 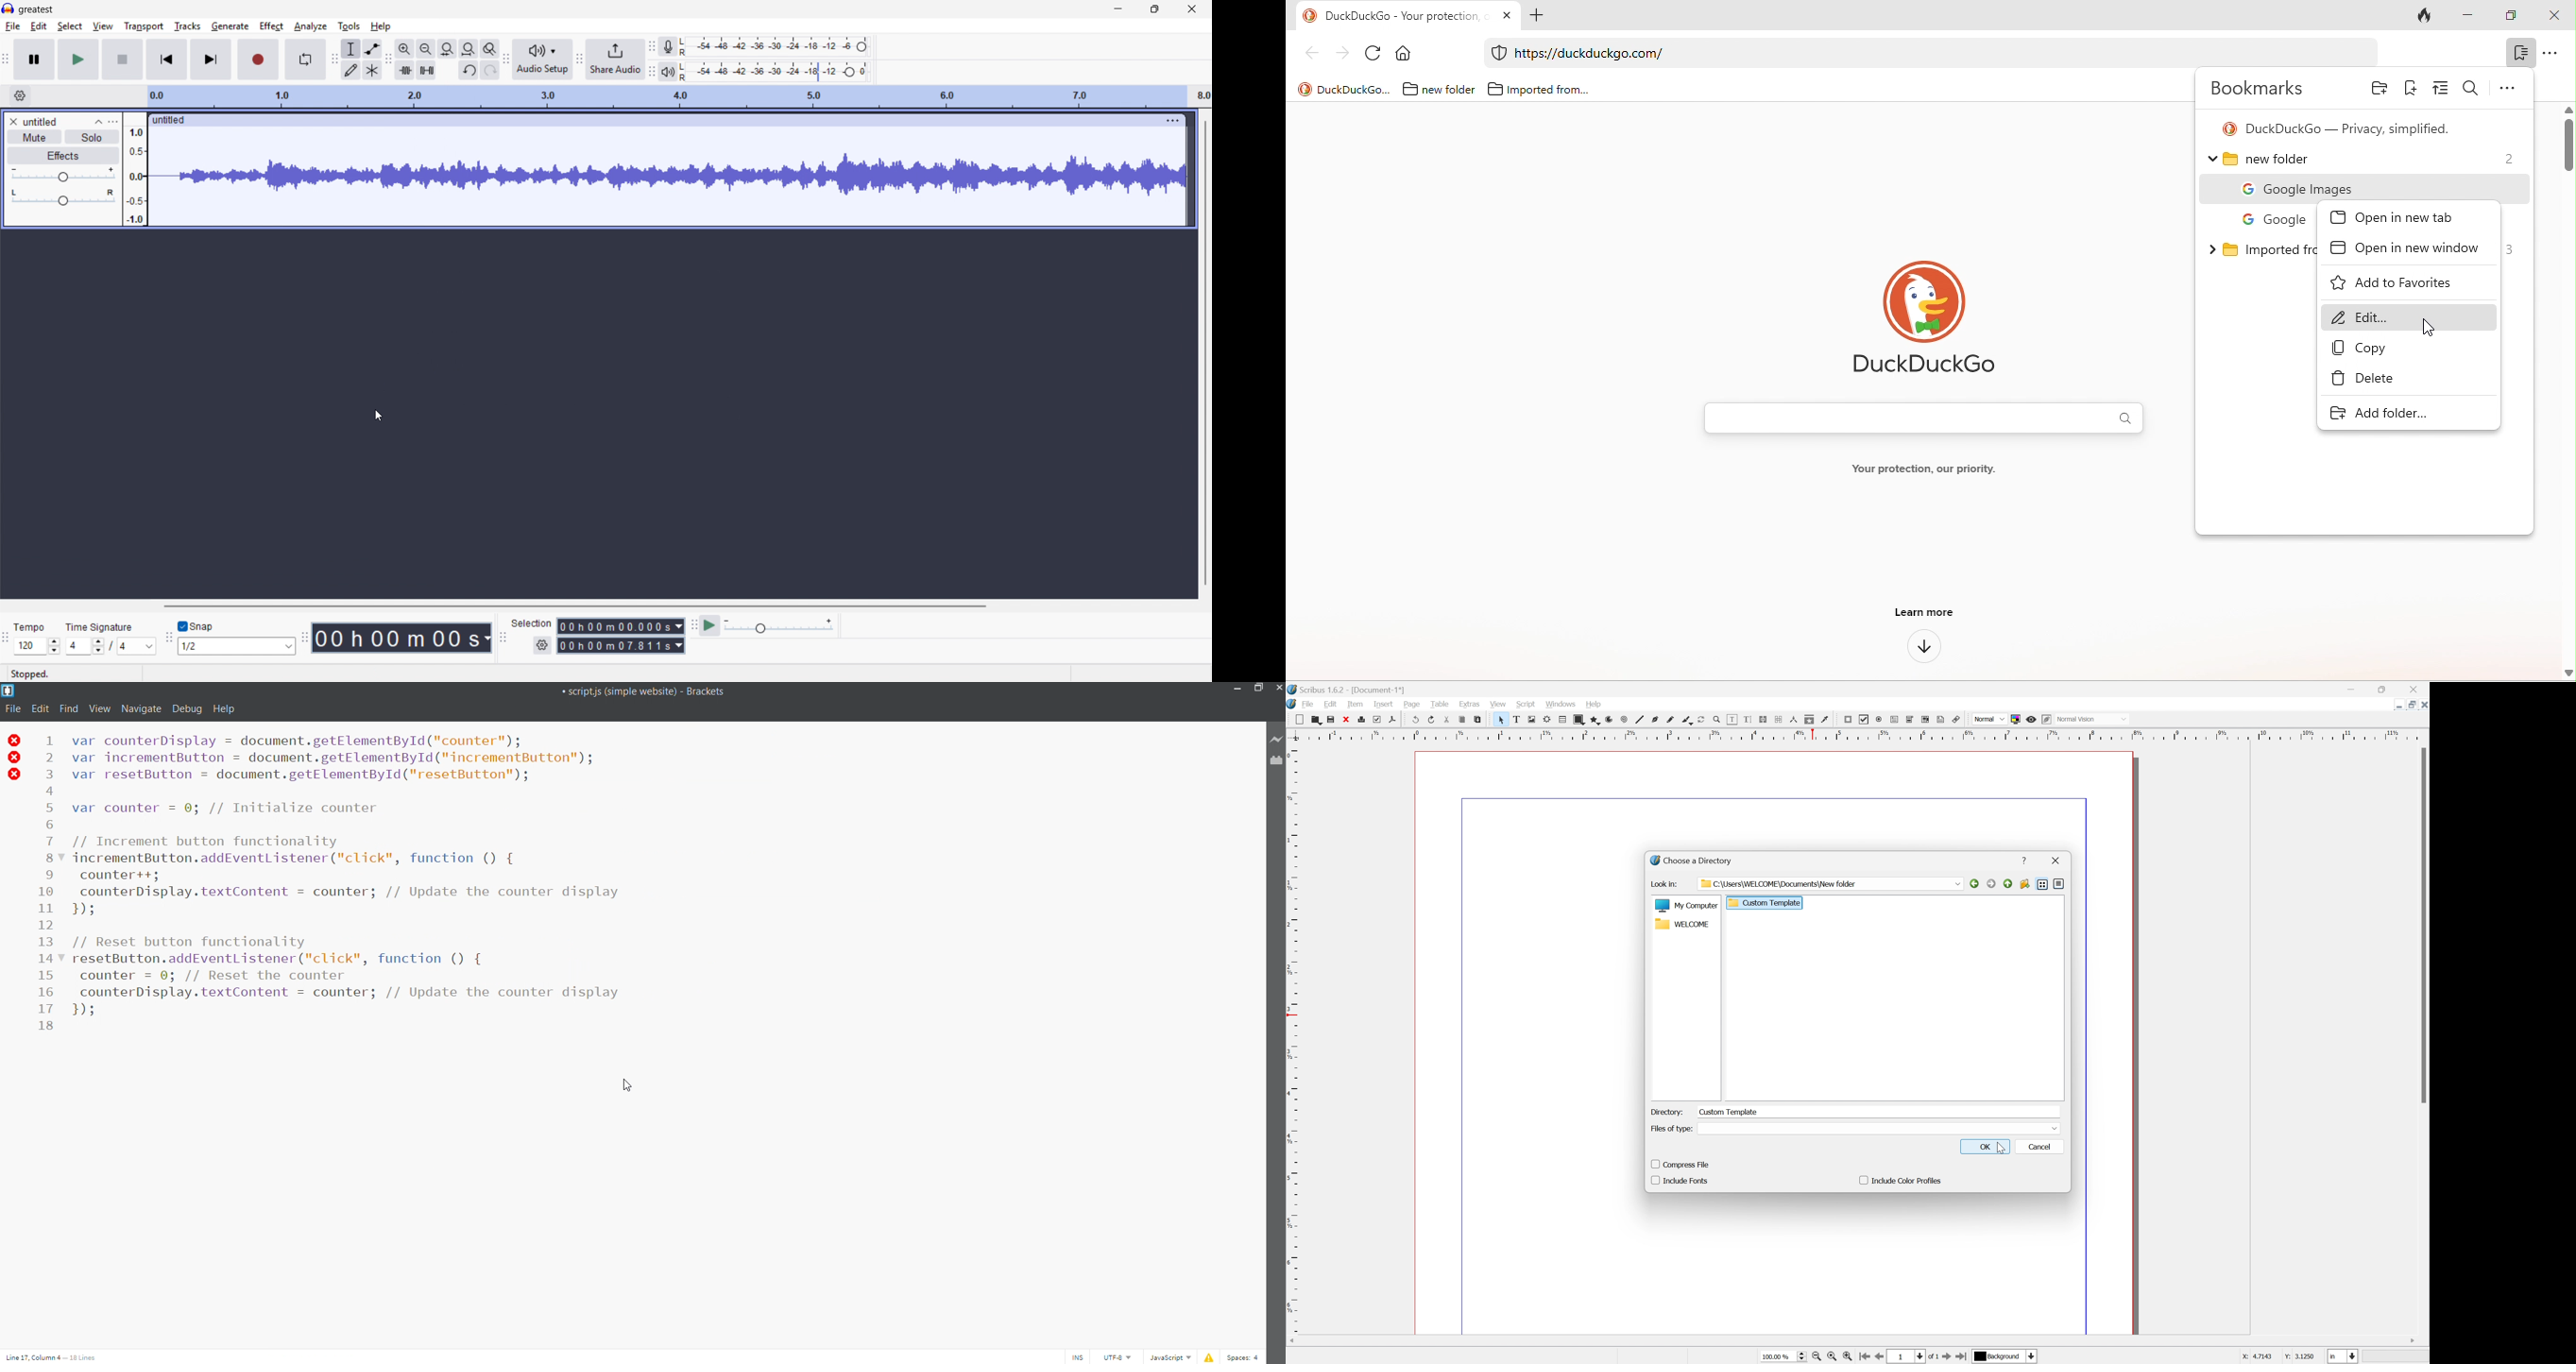 What do you see at coordinates (1685, 1180) in the screenshot?
I see `include fonts` at bounding box center [1685, 1180].